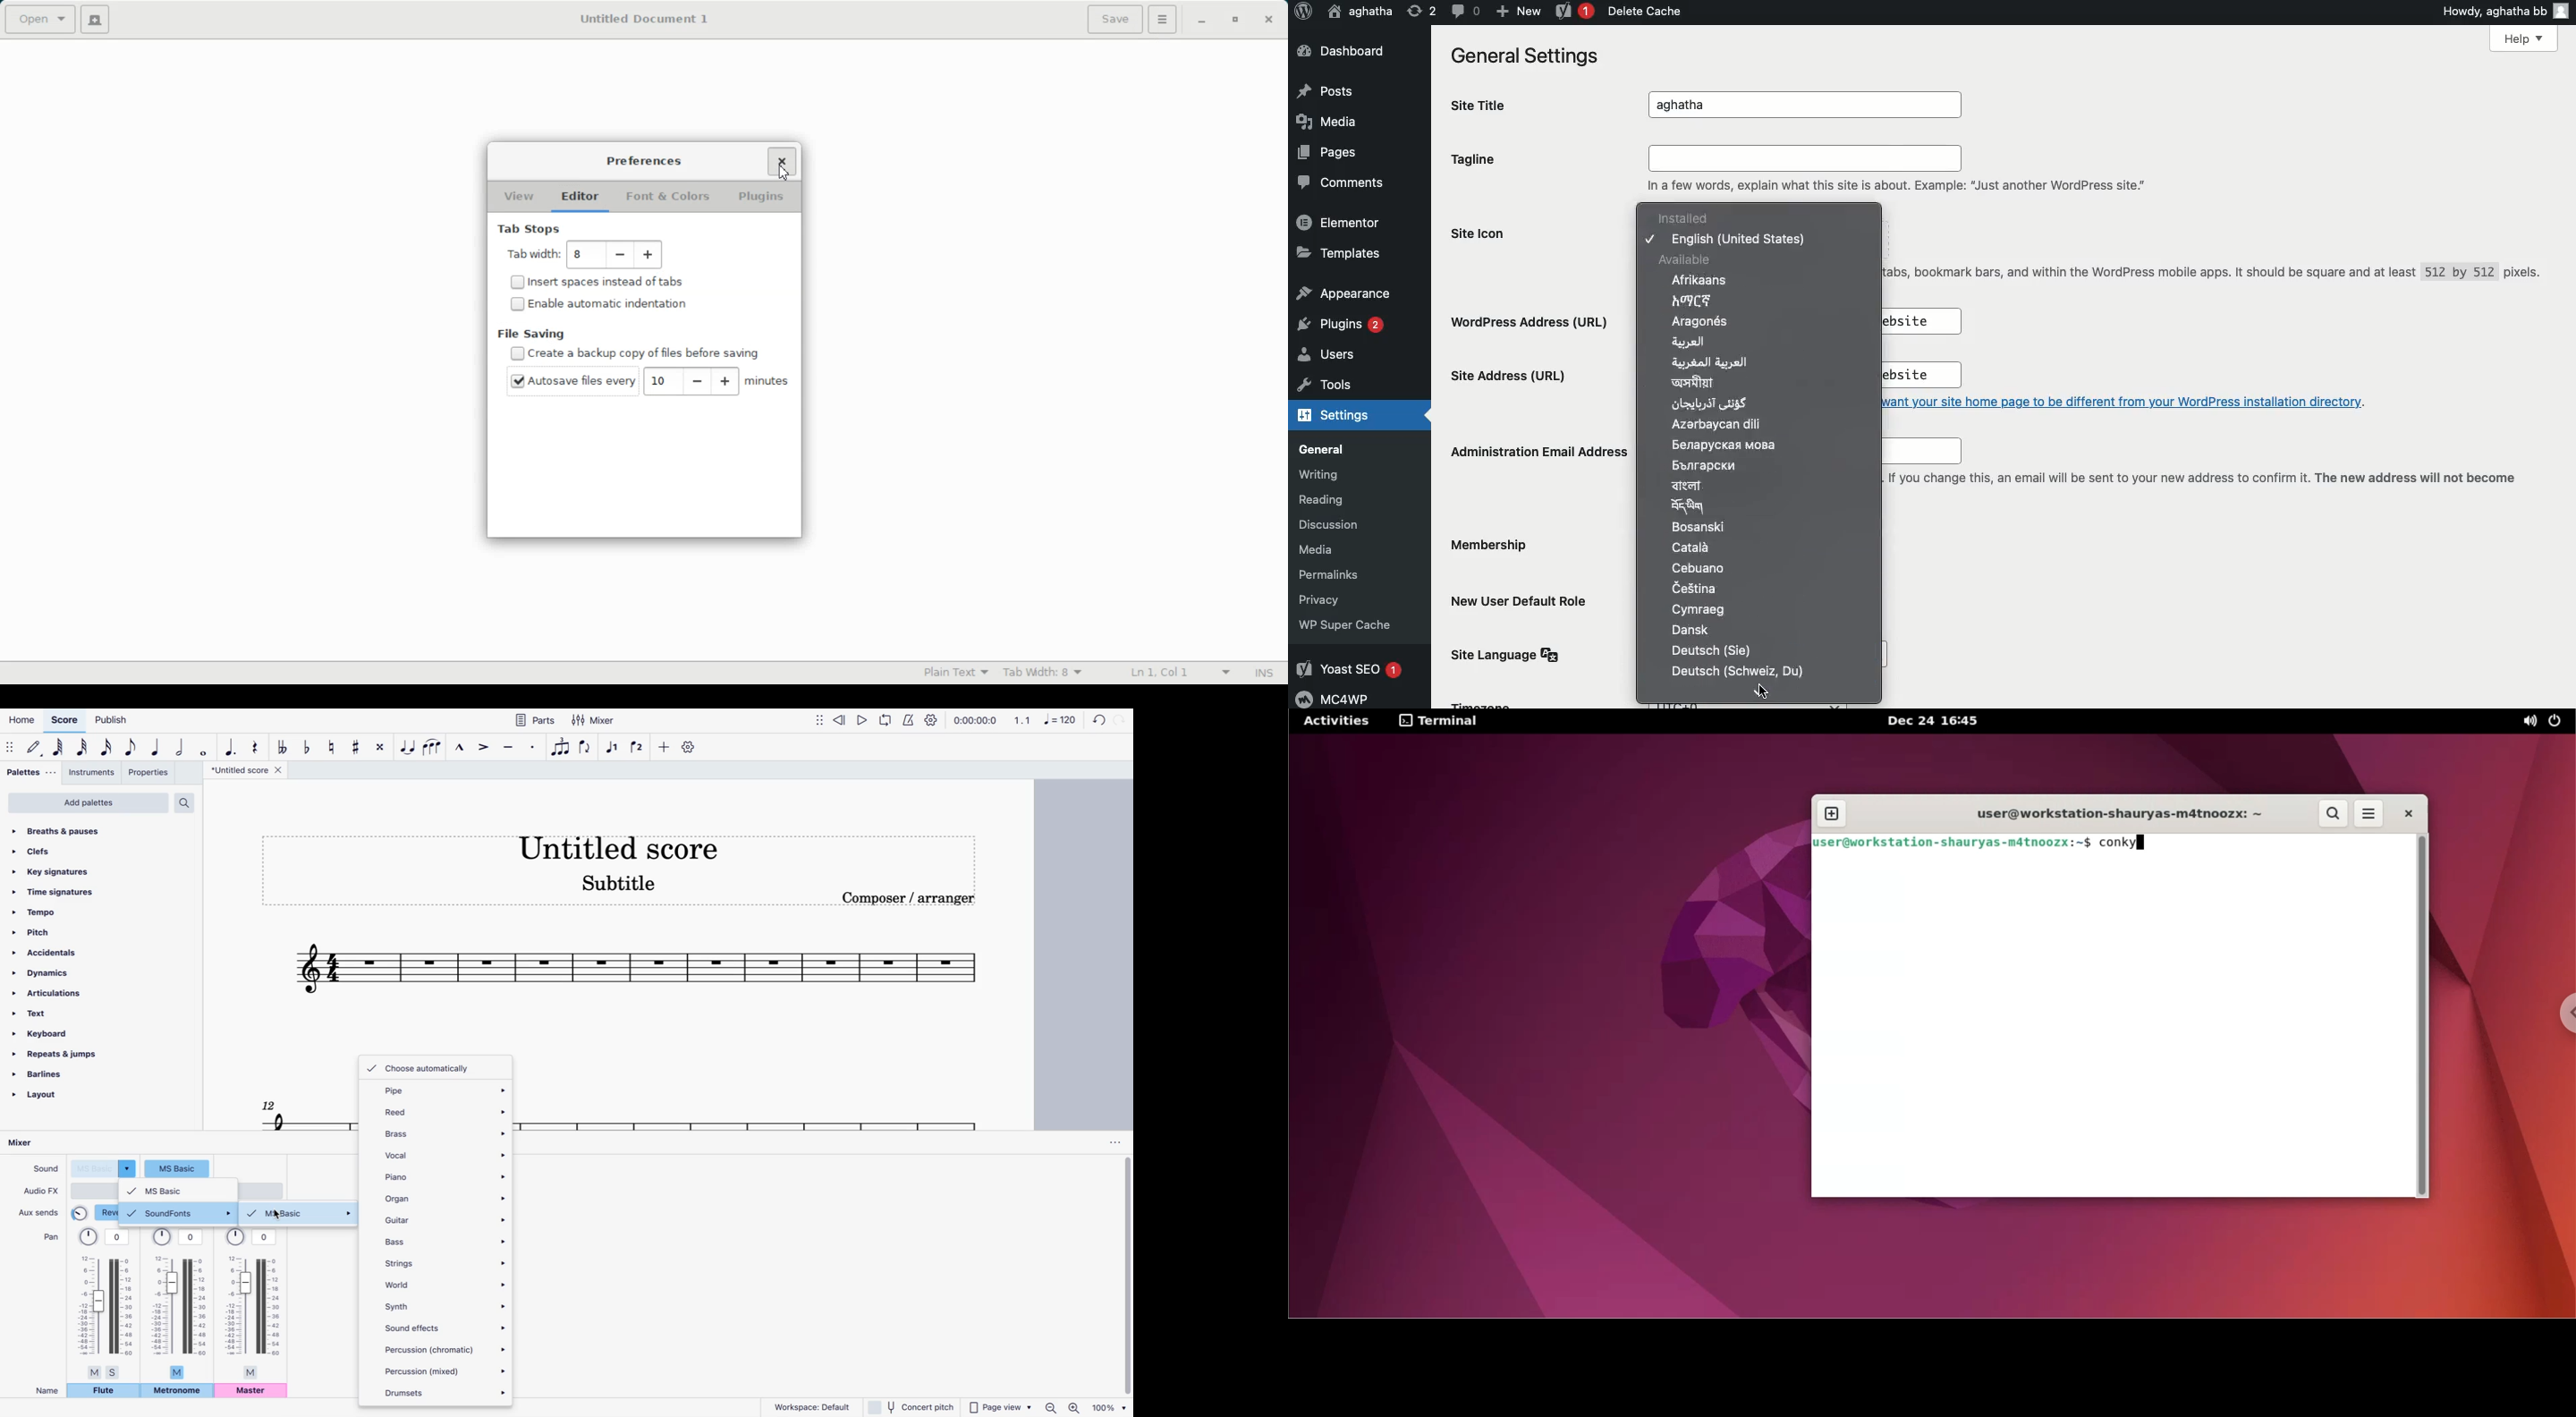  What do you see at coordinates (426, 1067) in the screenshot?
I see `choose automatically` at bounding box center [426, 1067].